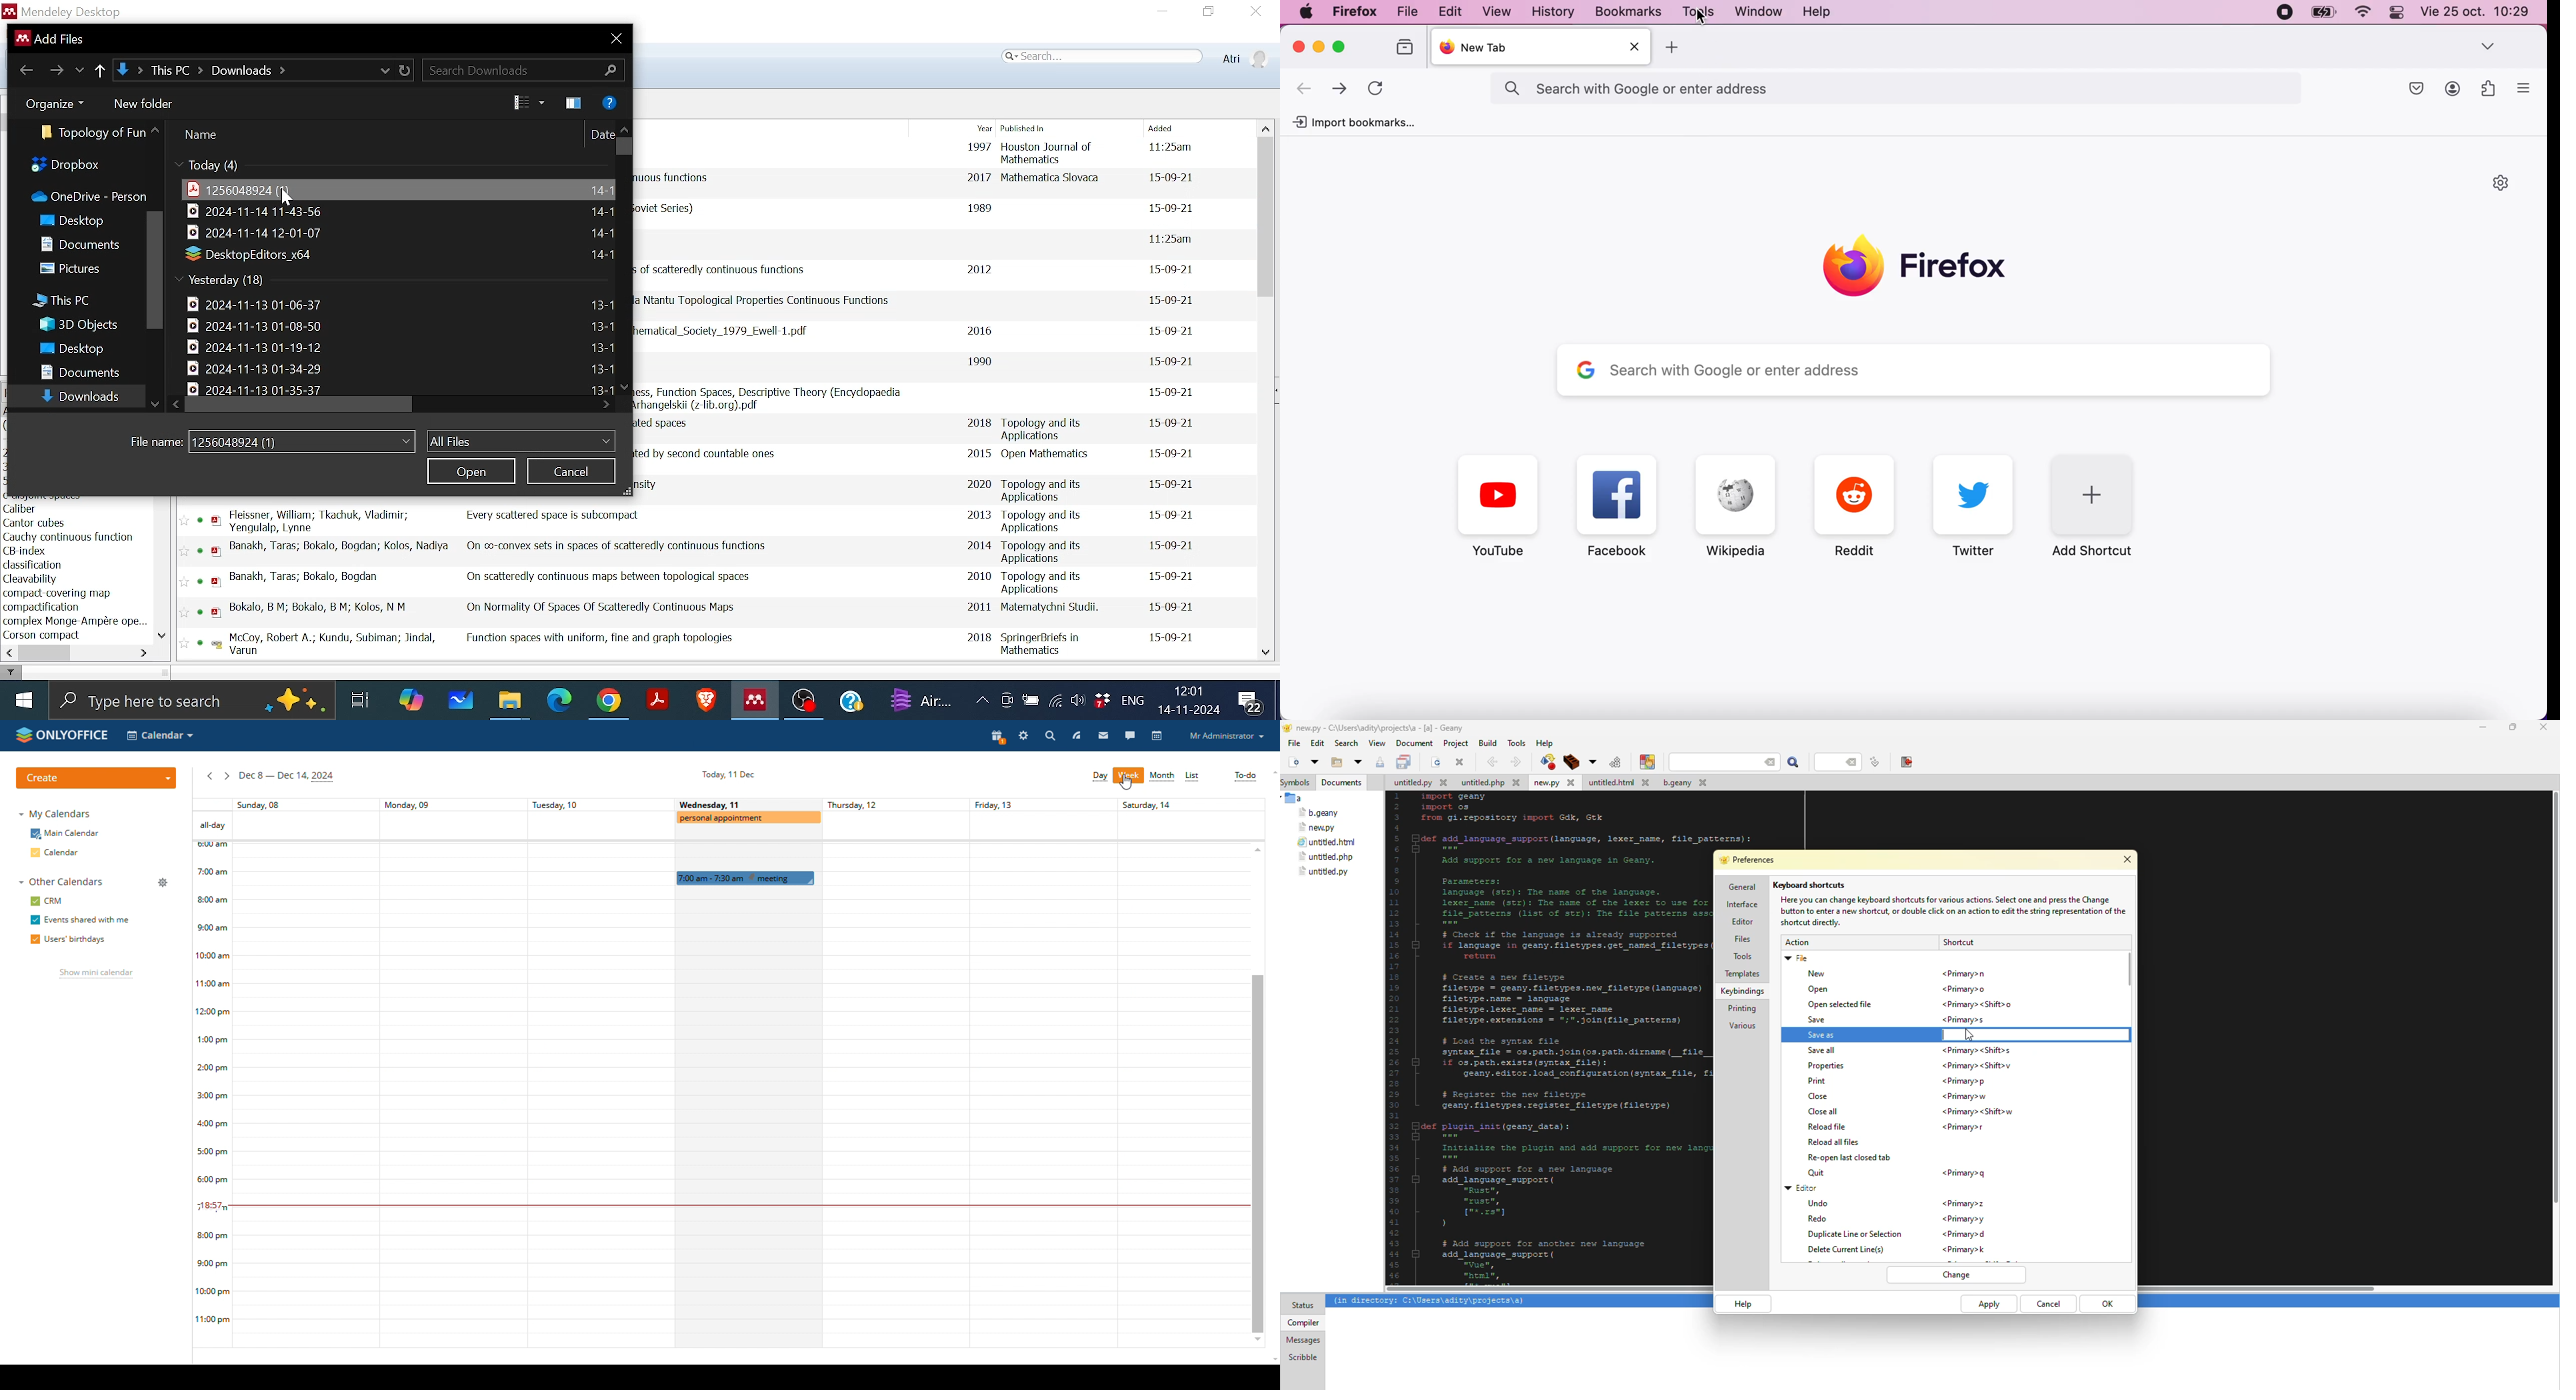  Describe the element at coordinates (601, 214) in the screenshot. I see `File` at that location.